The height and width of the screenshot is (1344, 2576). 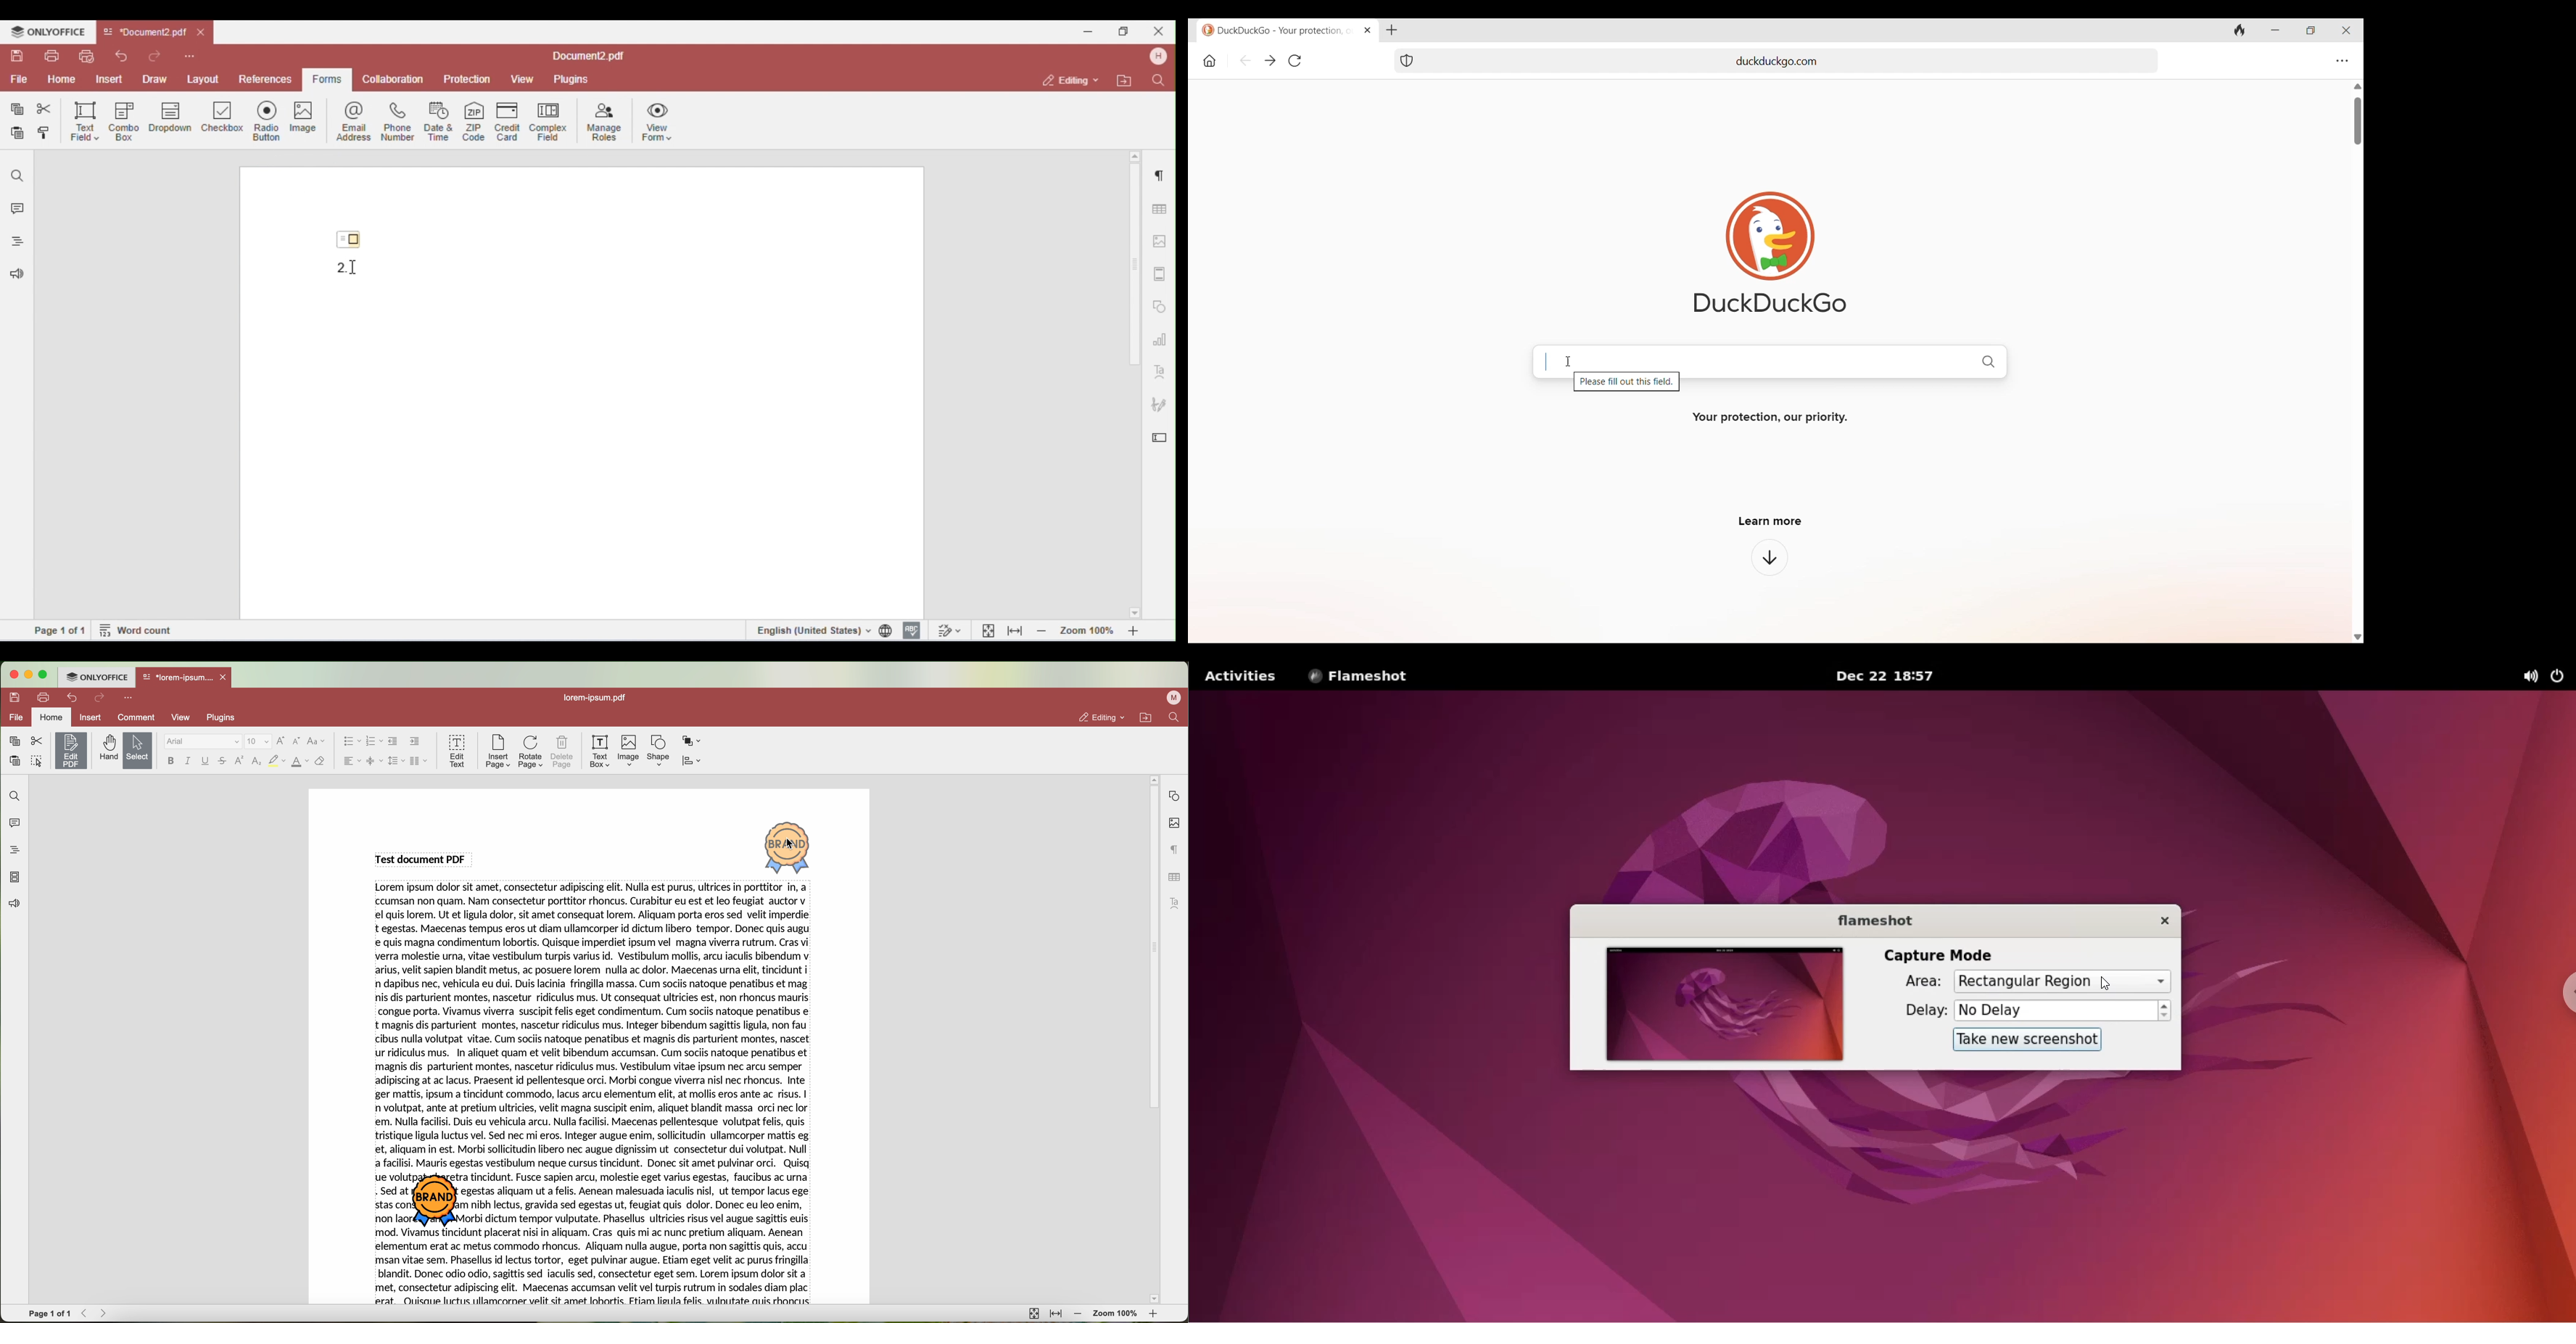 I want to click on close, so click(x=2155, y=920).